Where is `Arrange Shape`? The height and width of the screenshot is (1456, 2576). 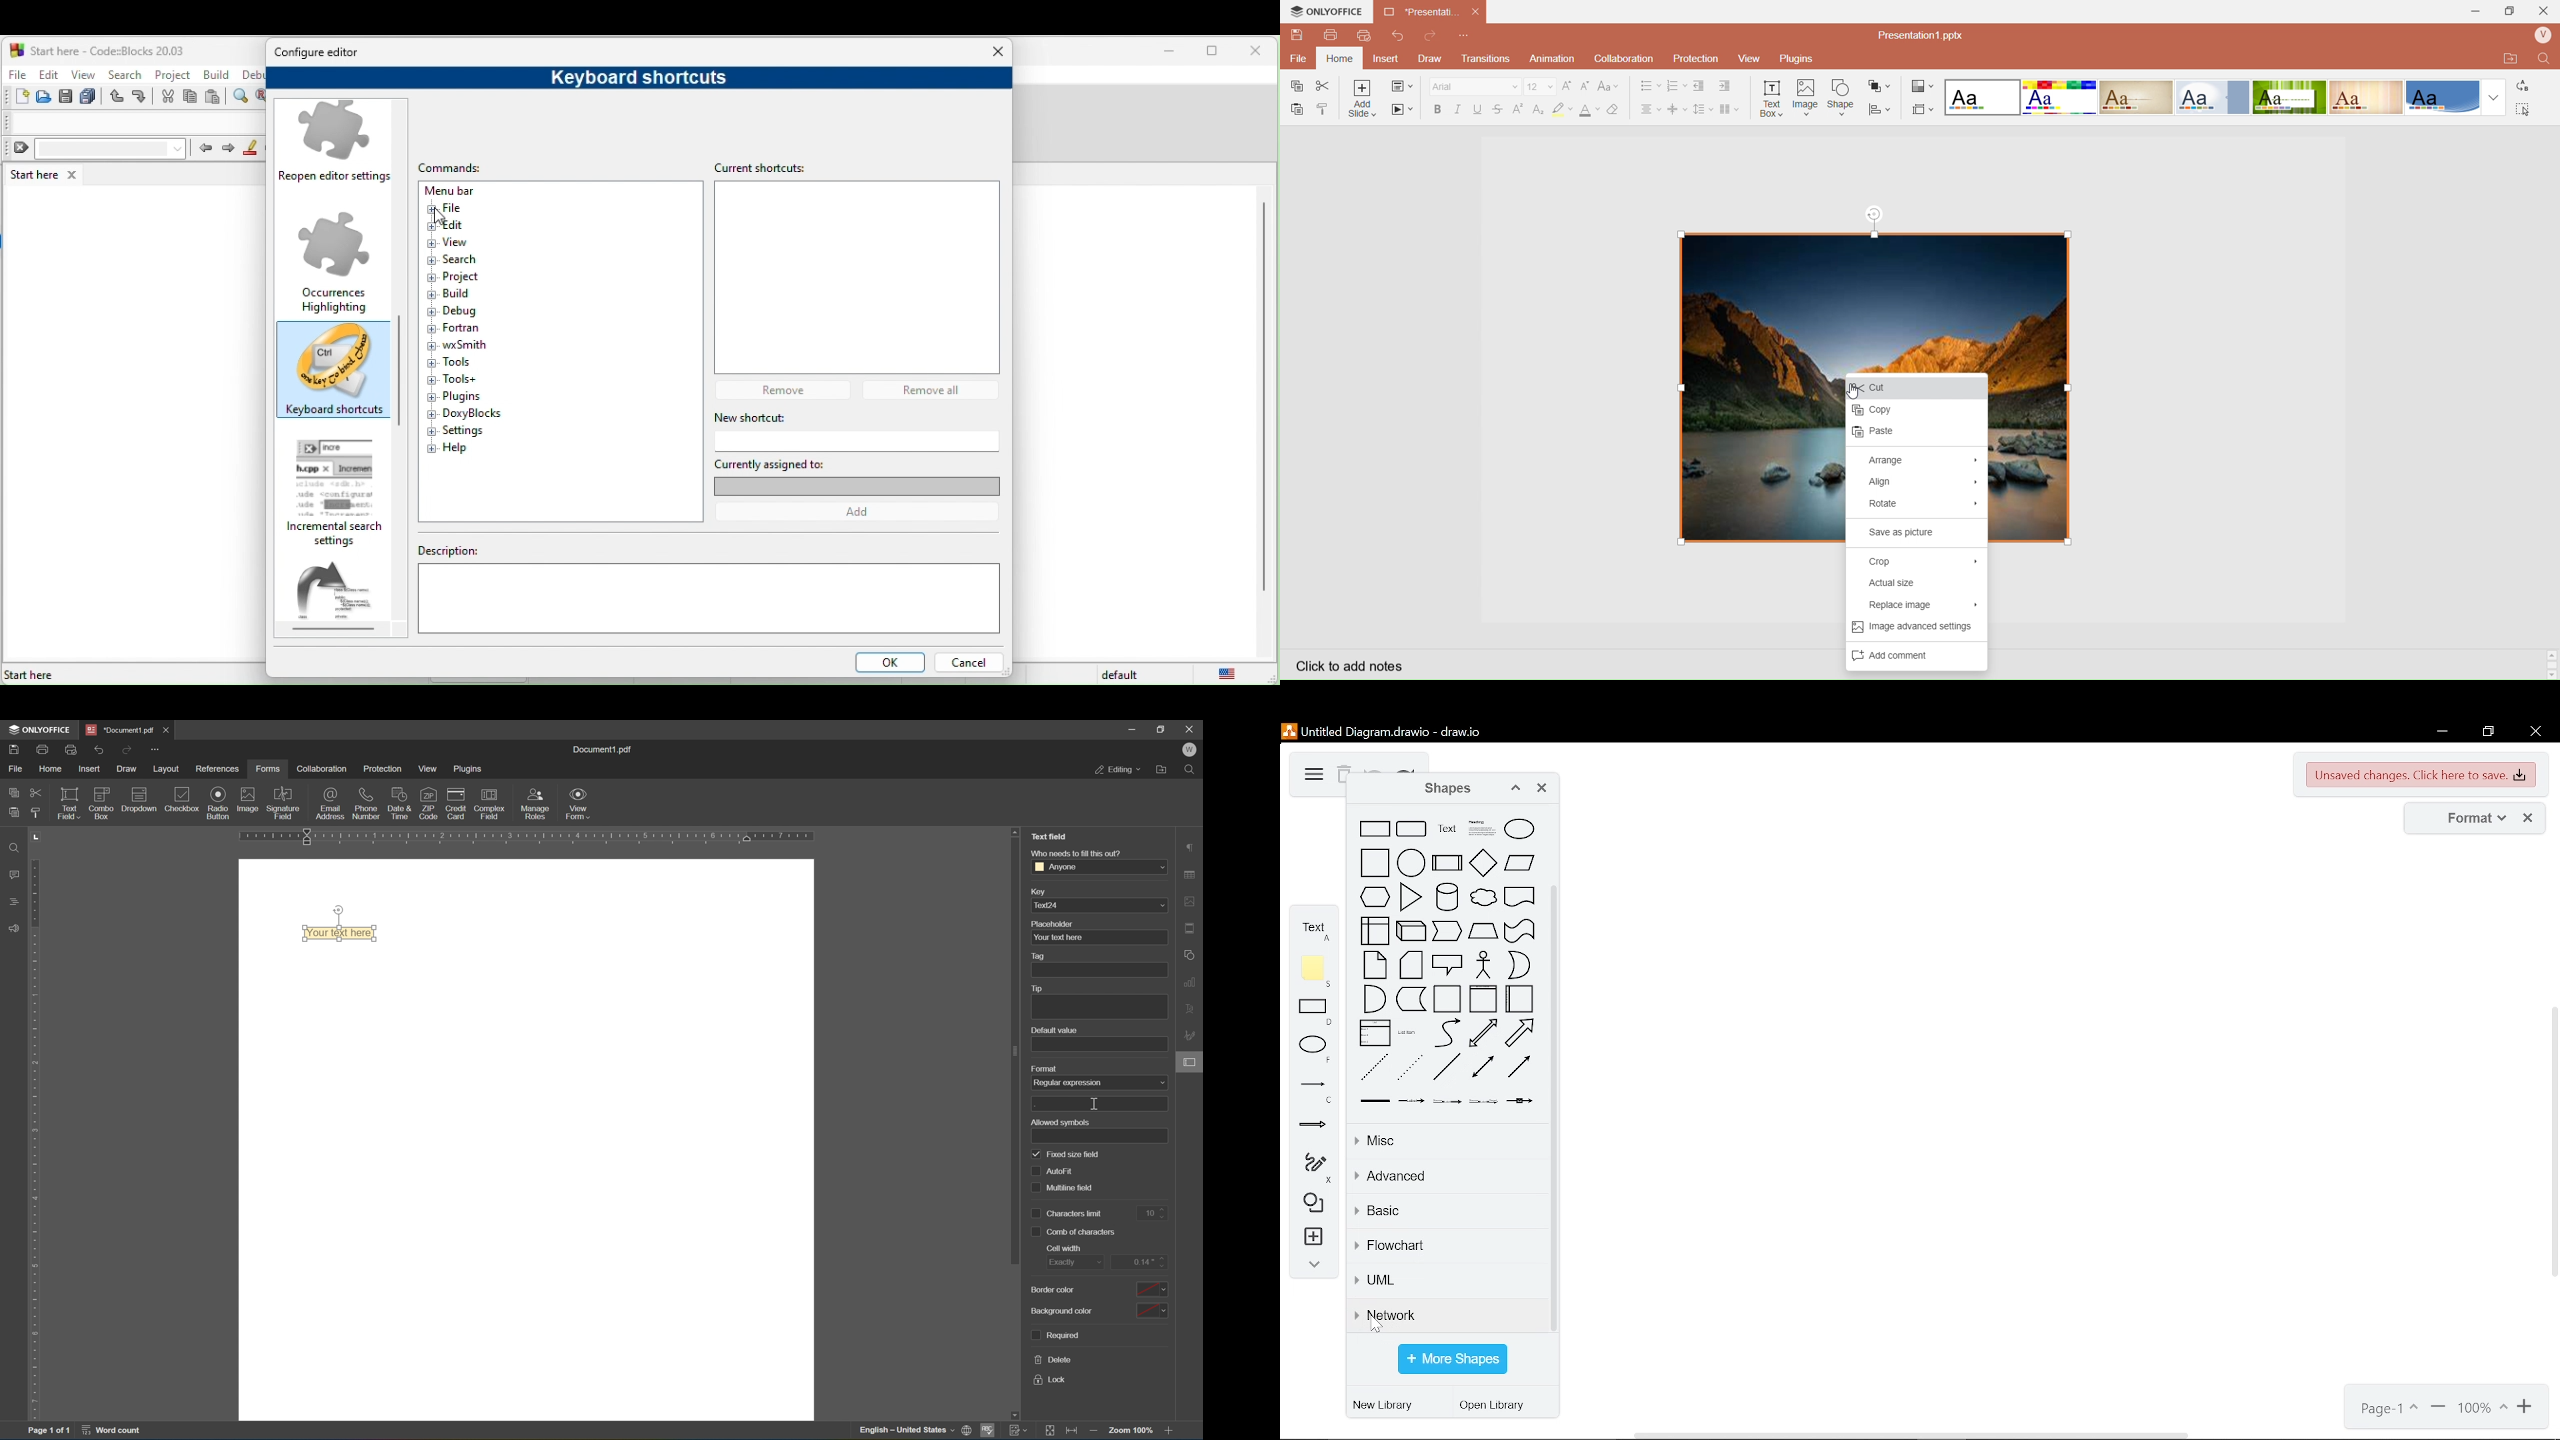
Arrange Shape is located at coordinates (1881, 86).